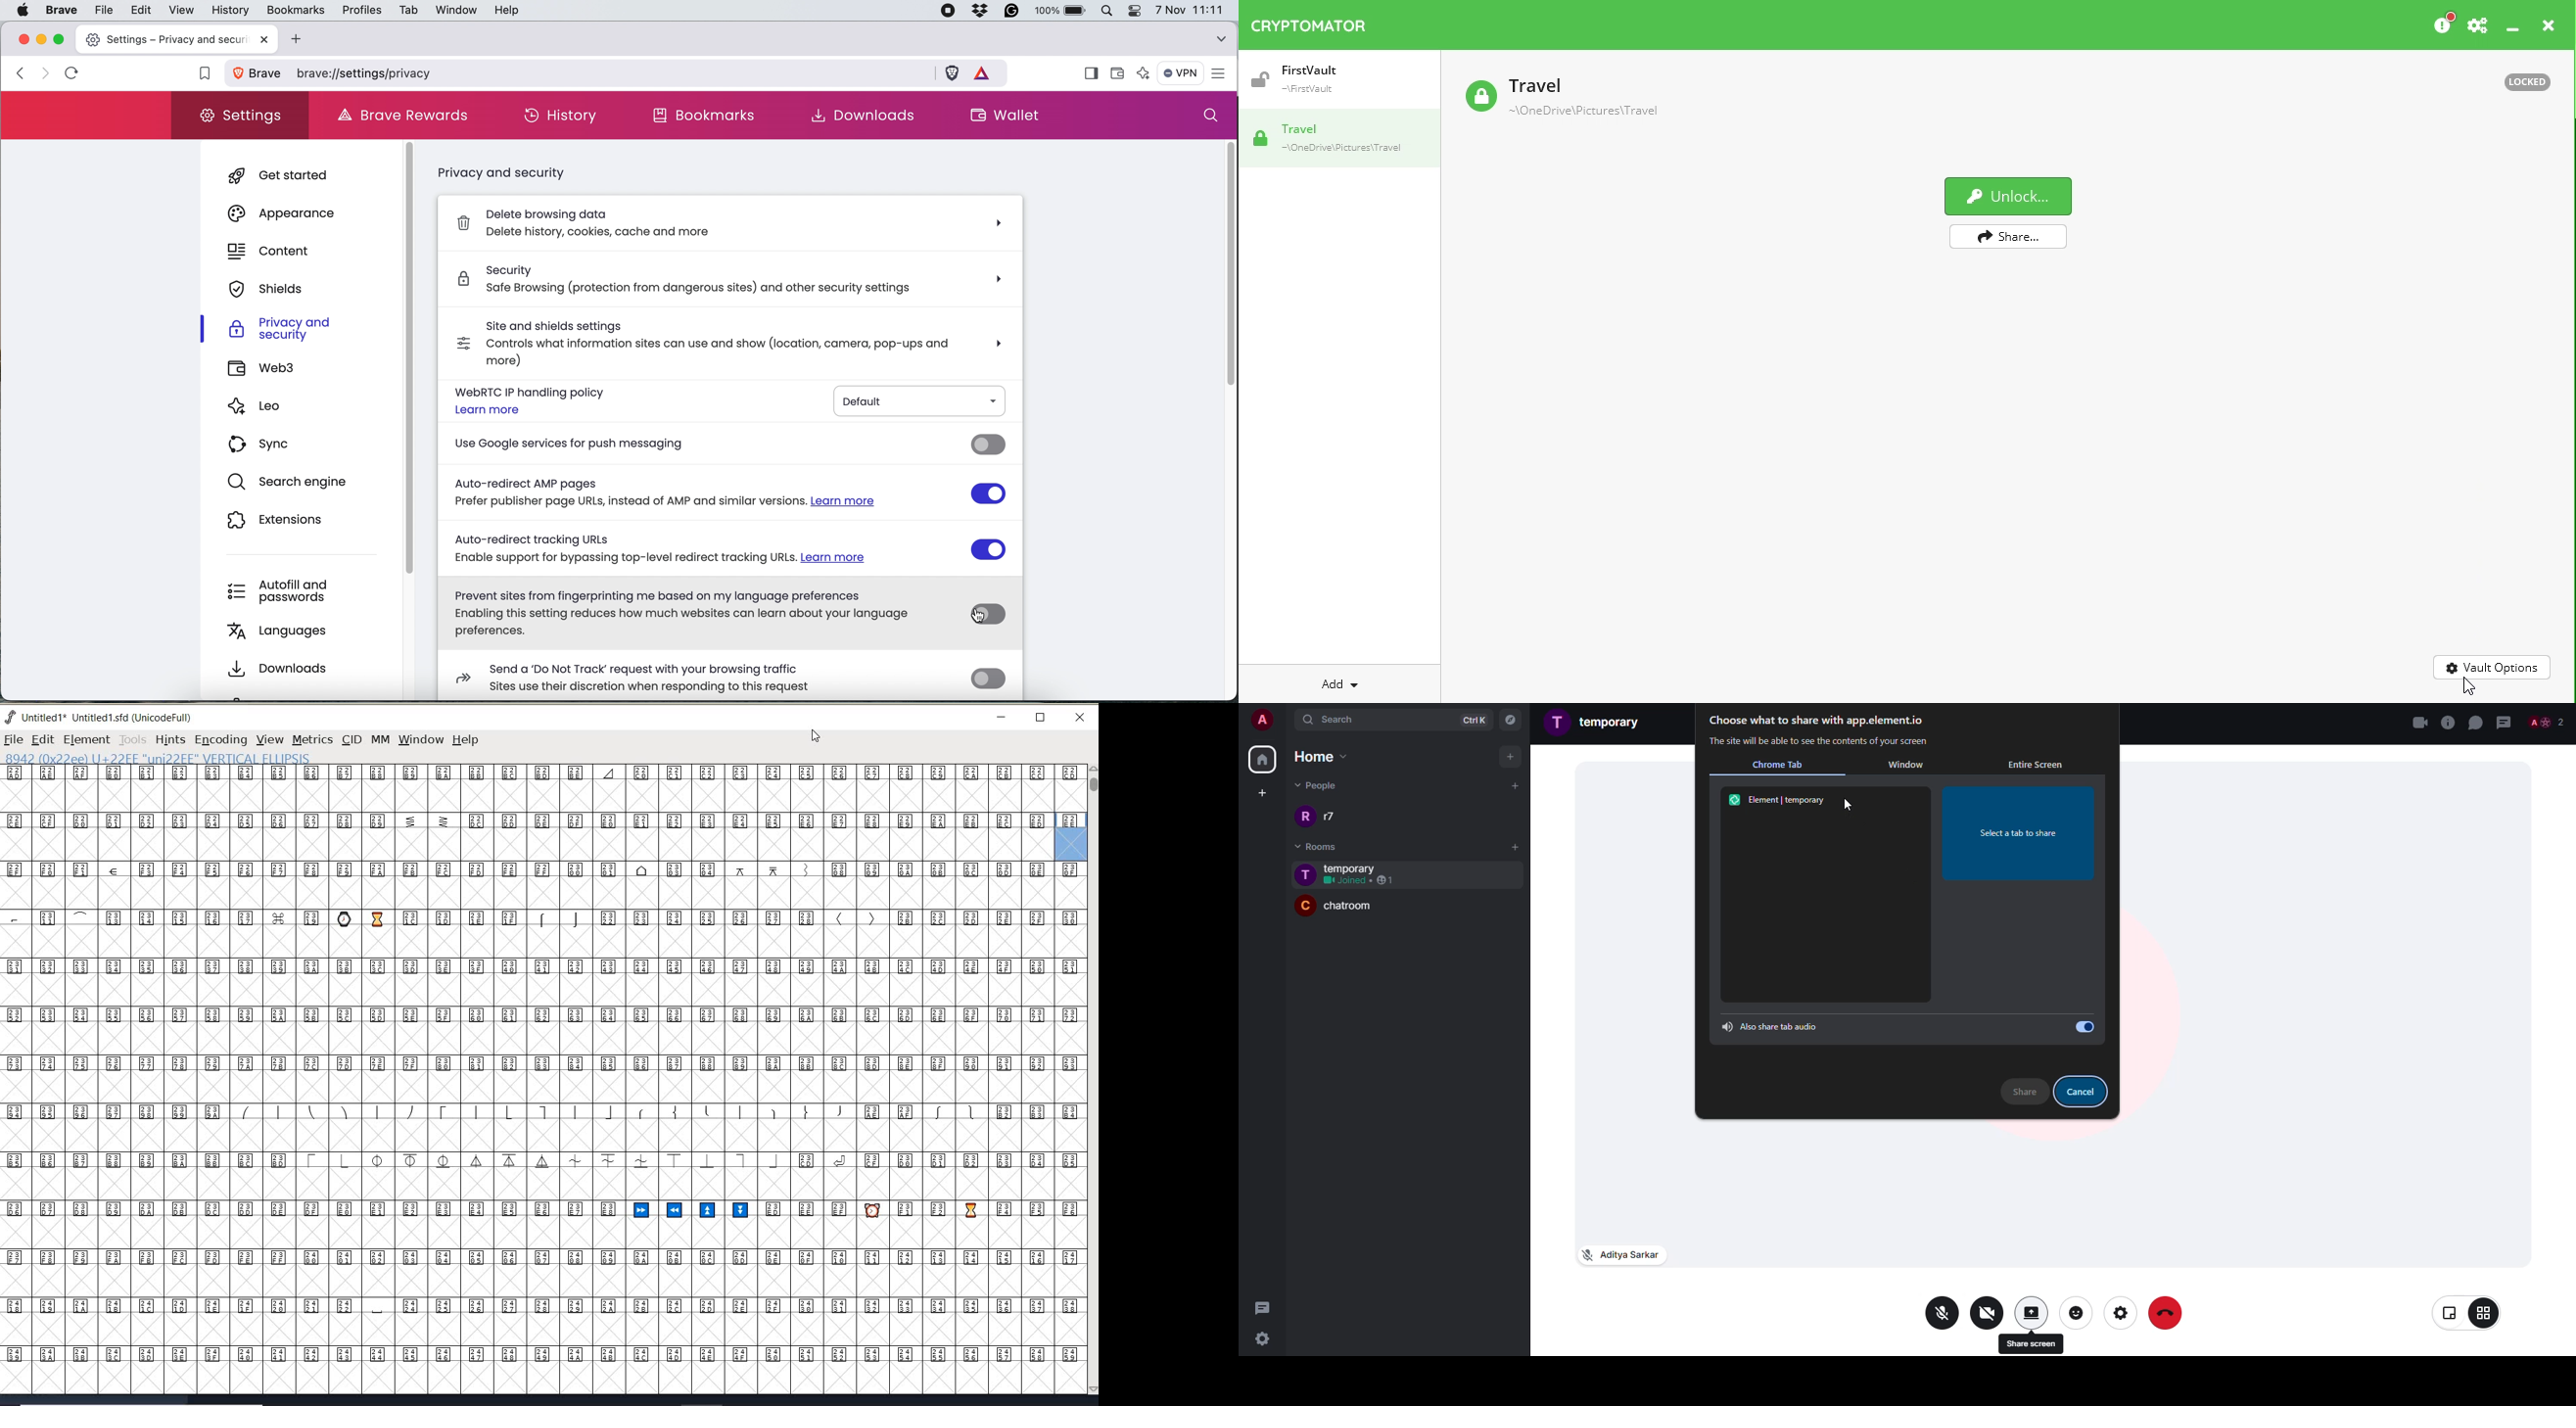 This screenshot has height=1428, width=2576. Describe the element at coordinates (2493, 667) in the screenshot. I see `Vault options` at that location.